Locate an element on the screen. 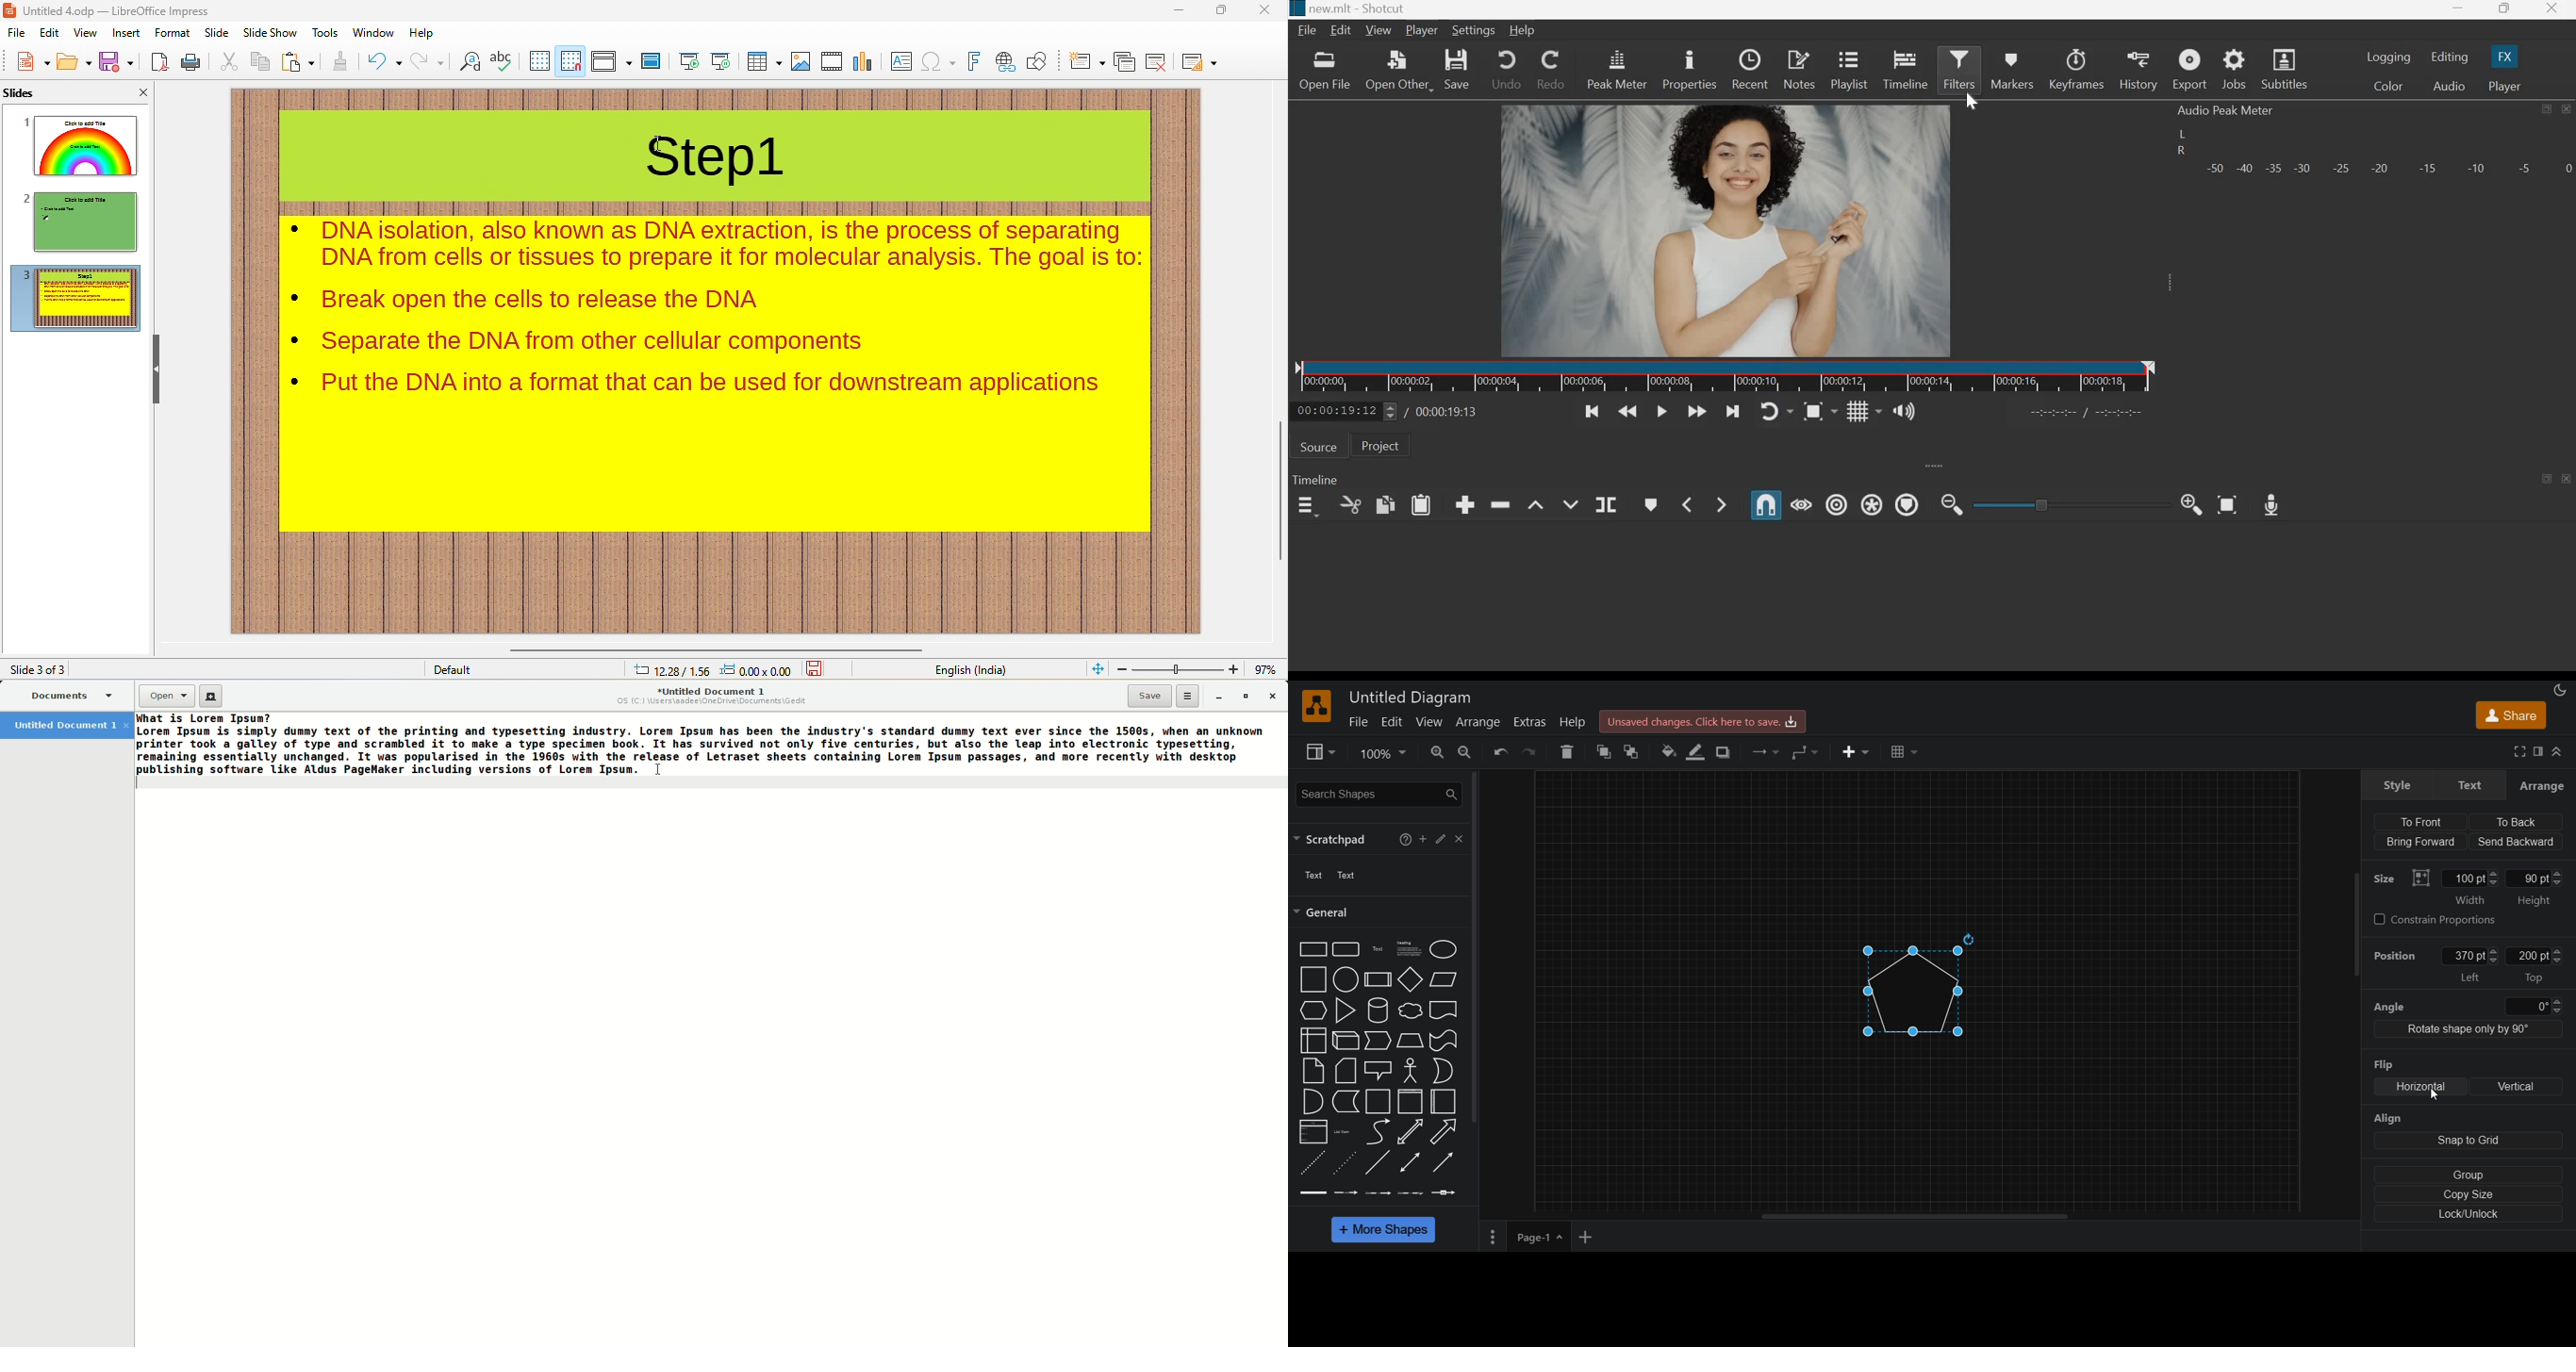 The height and width of the screenshot is (1372, 2576). vertical scroll is located at coordinates (1274, 493).